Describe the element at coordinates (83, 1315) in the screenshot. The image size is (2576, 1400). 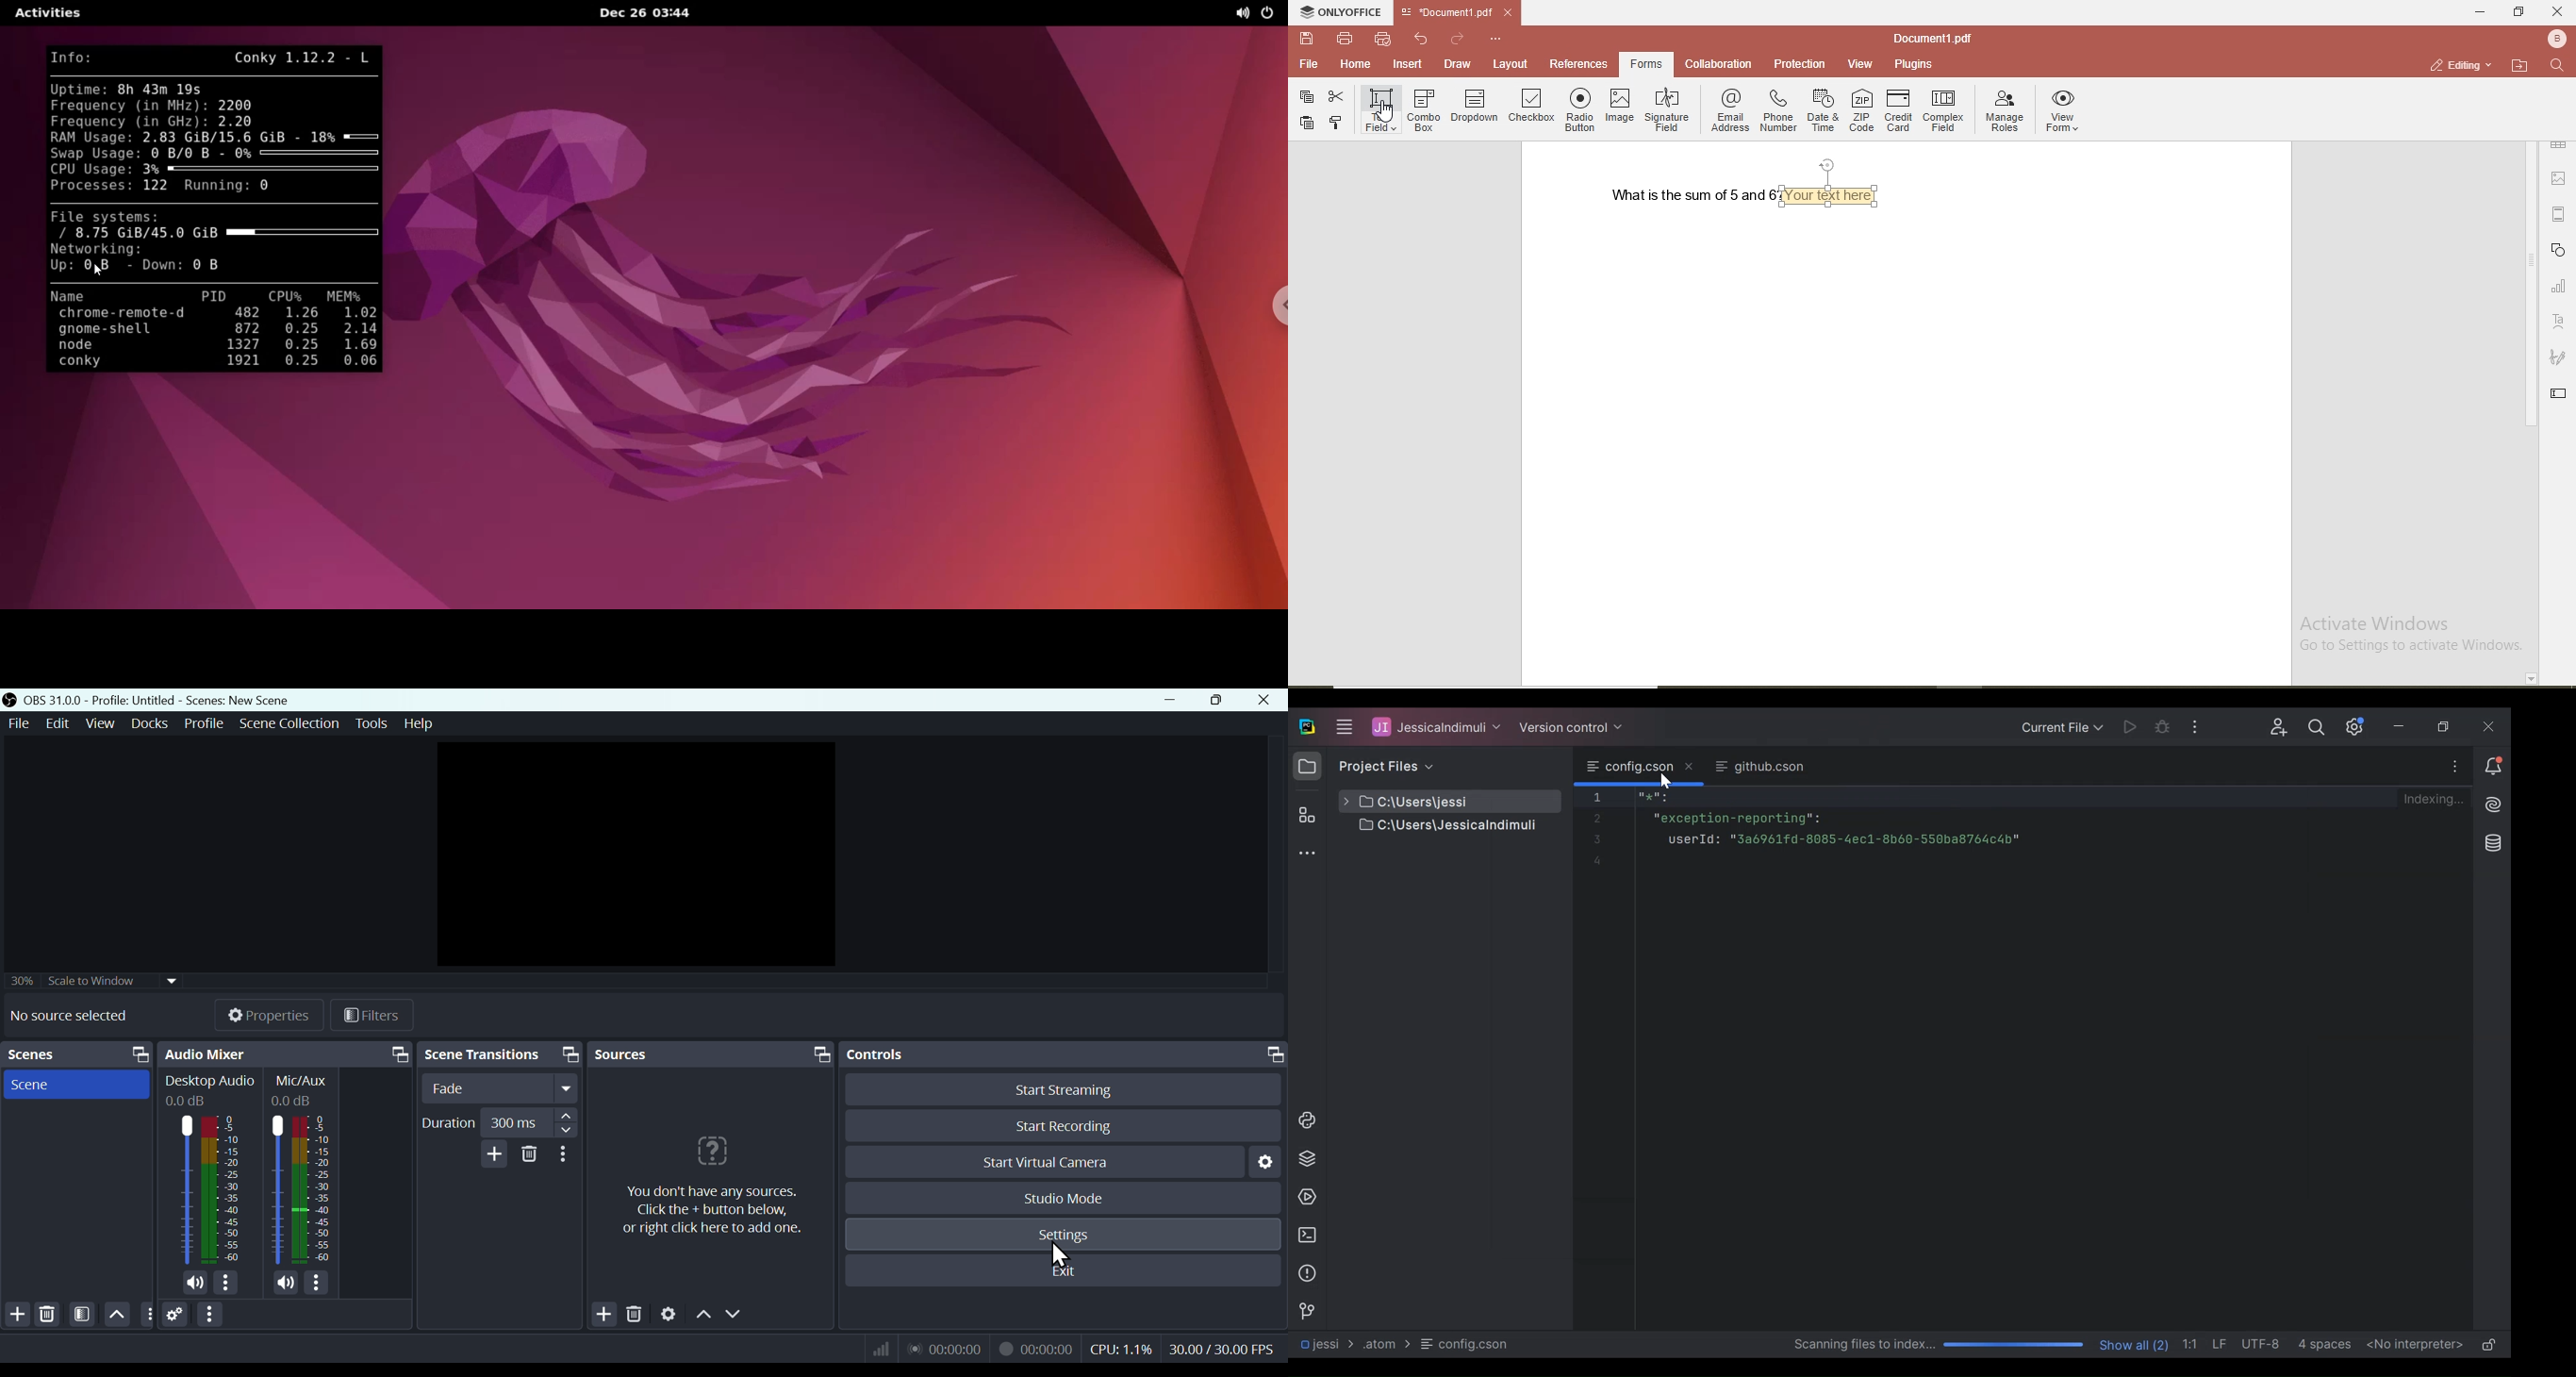
I see `Filter` at that location.